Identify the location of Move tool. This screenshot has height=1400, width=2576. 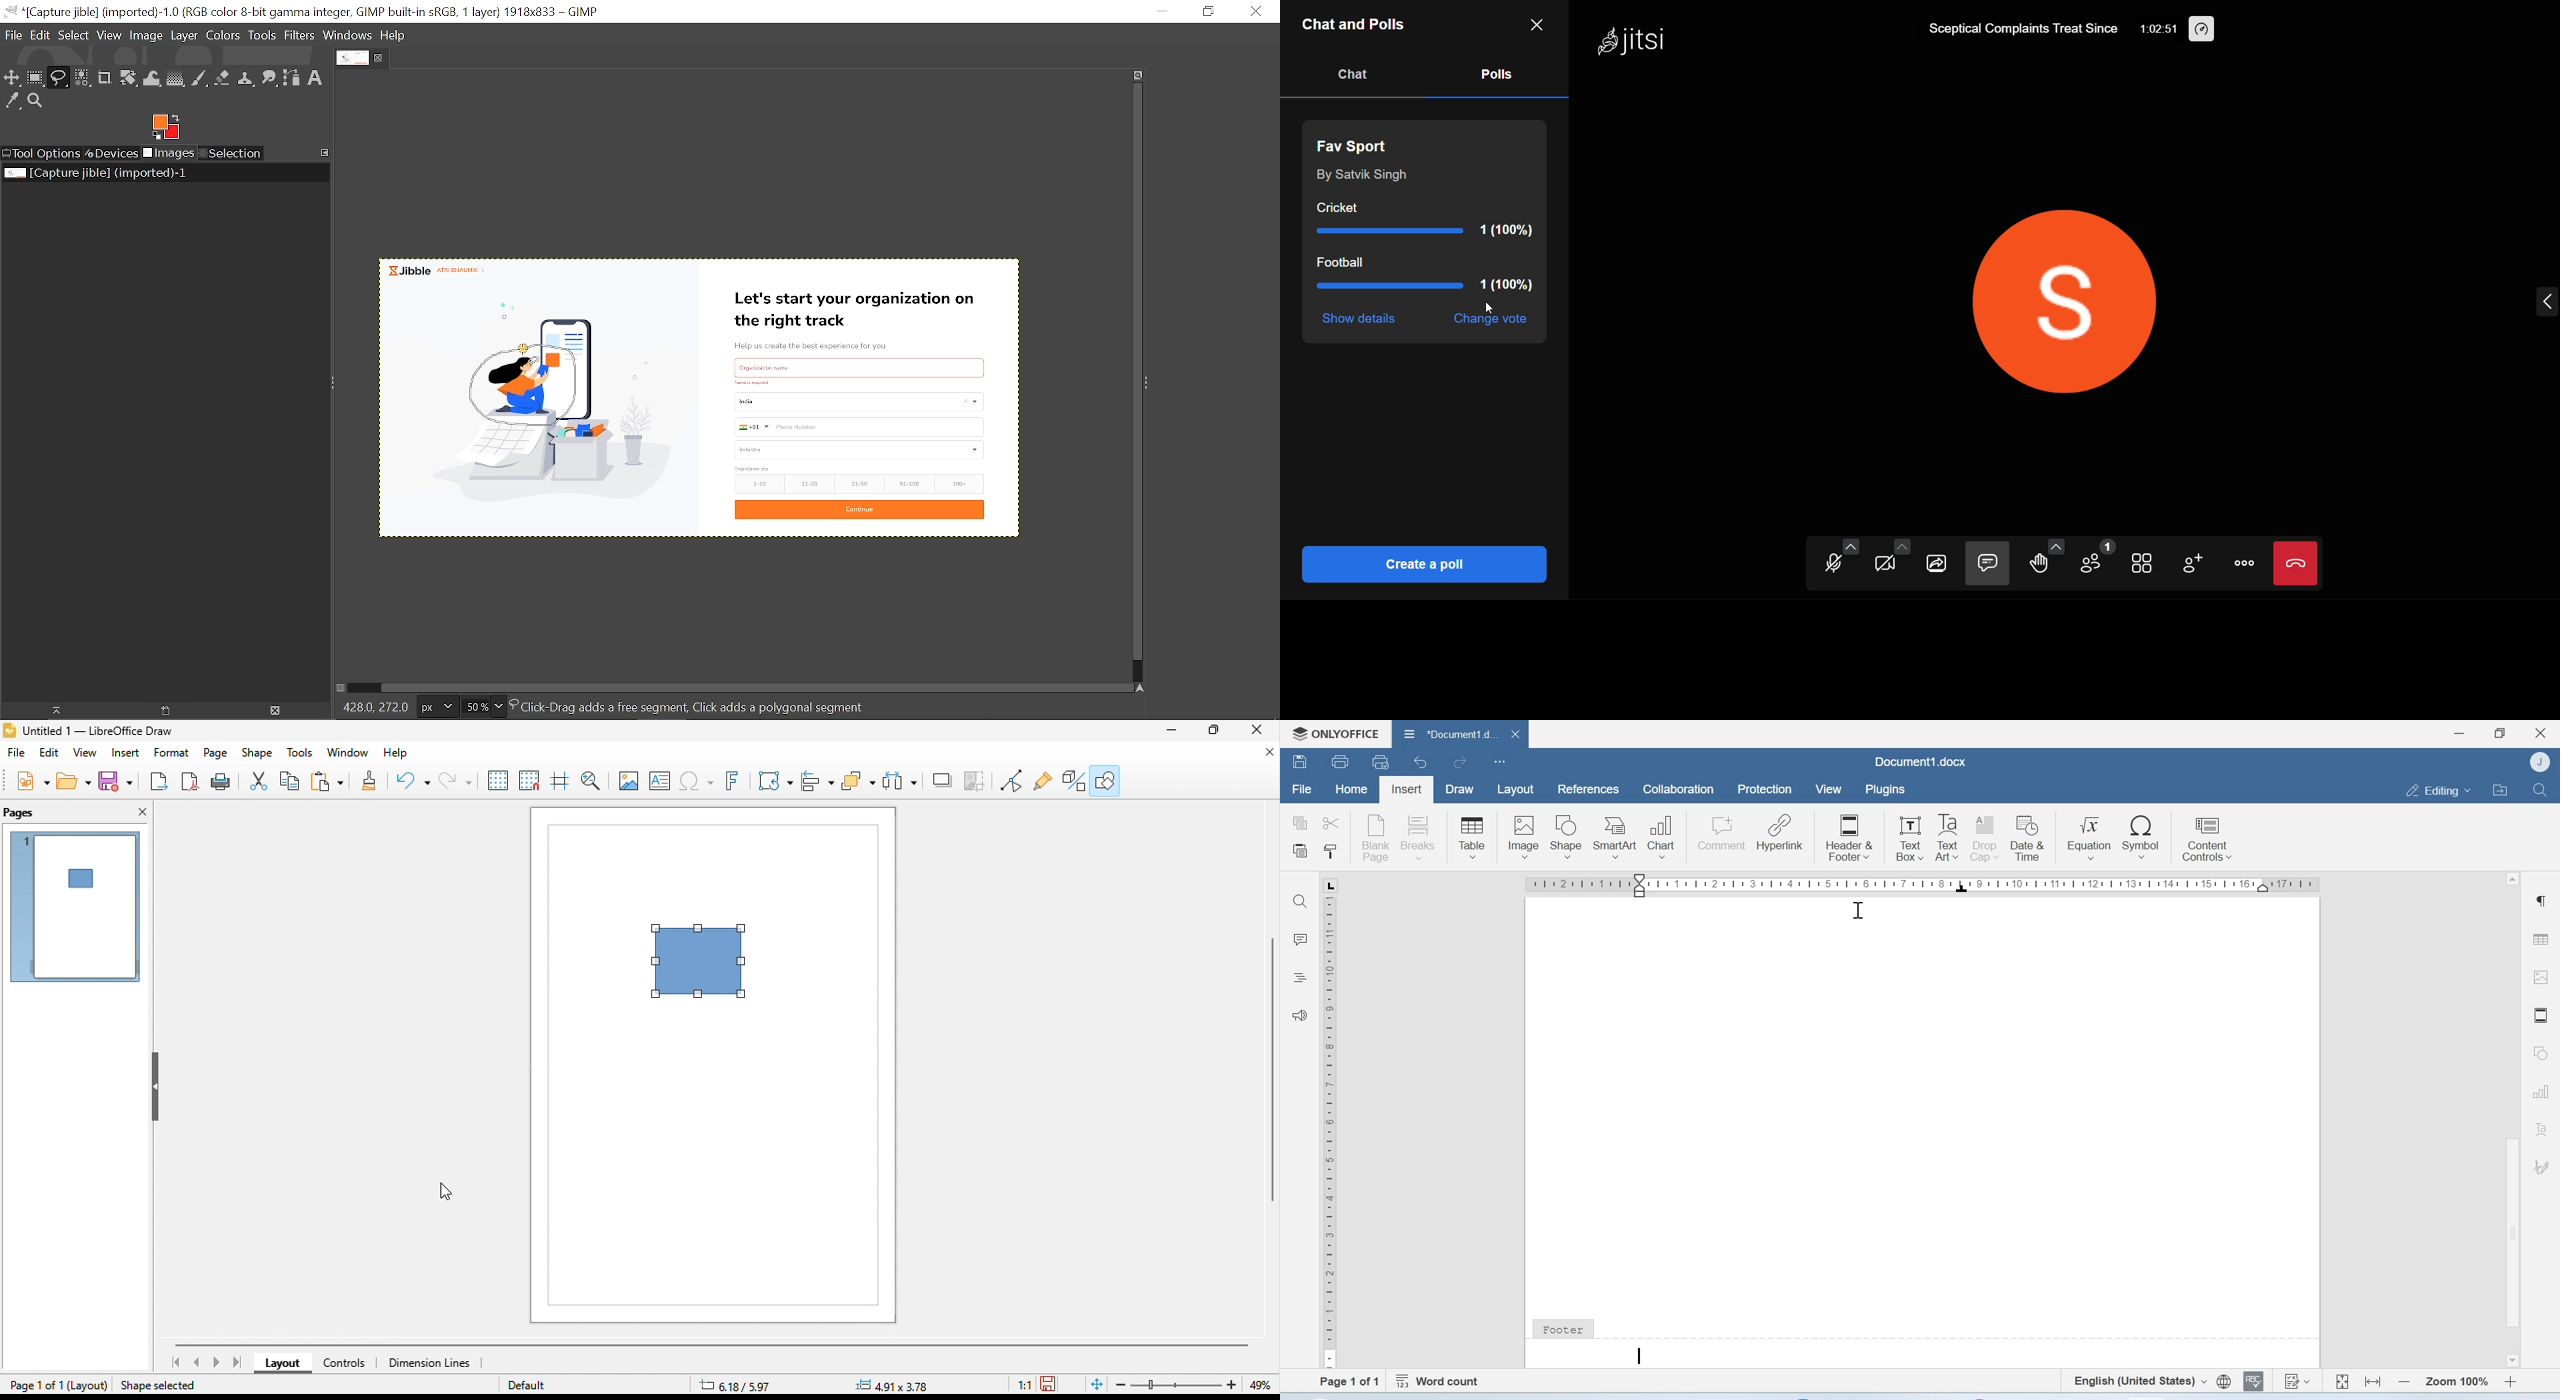
(12, 77).